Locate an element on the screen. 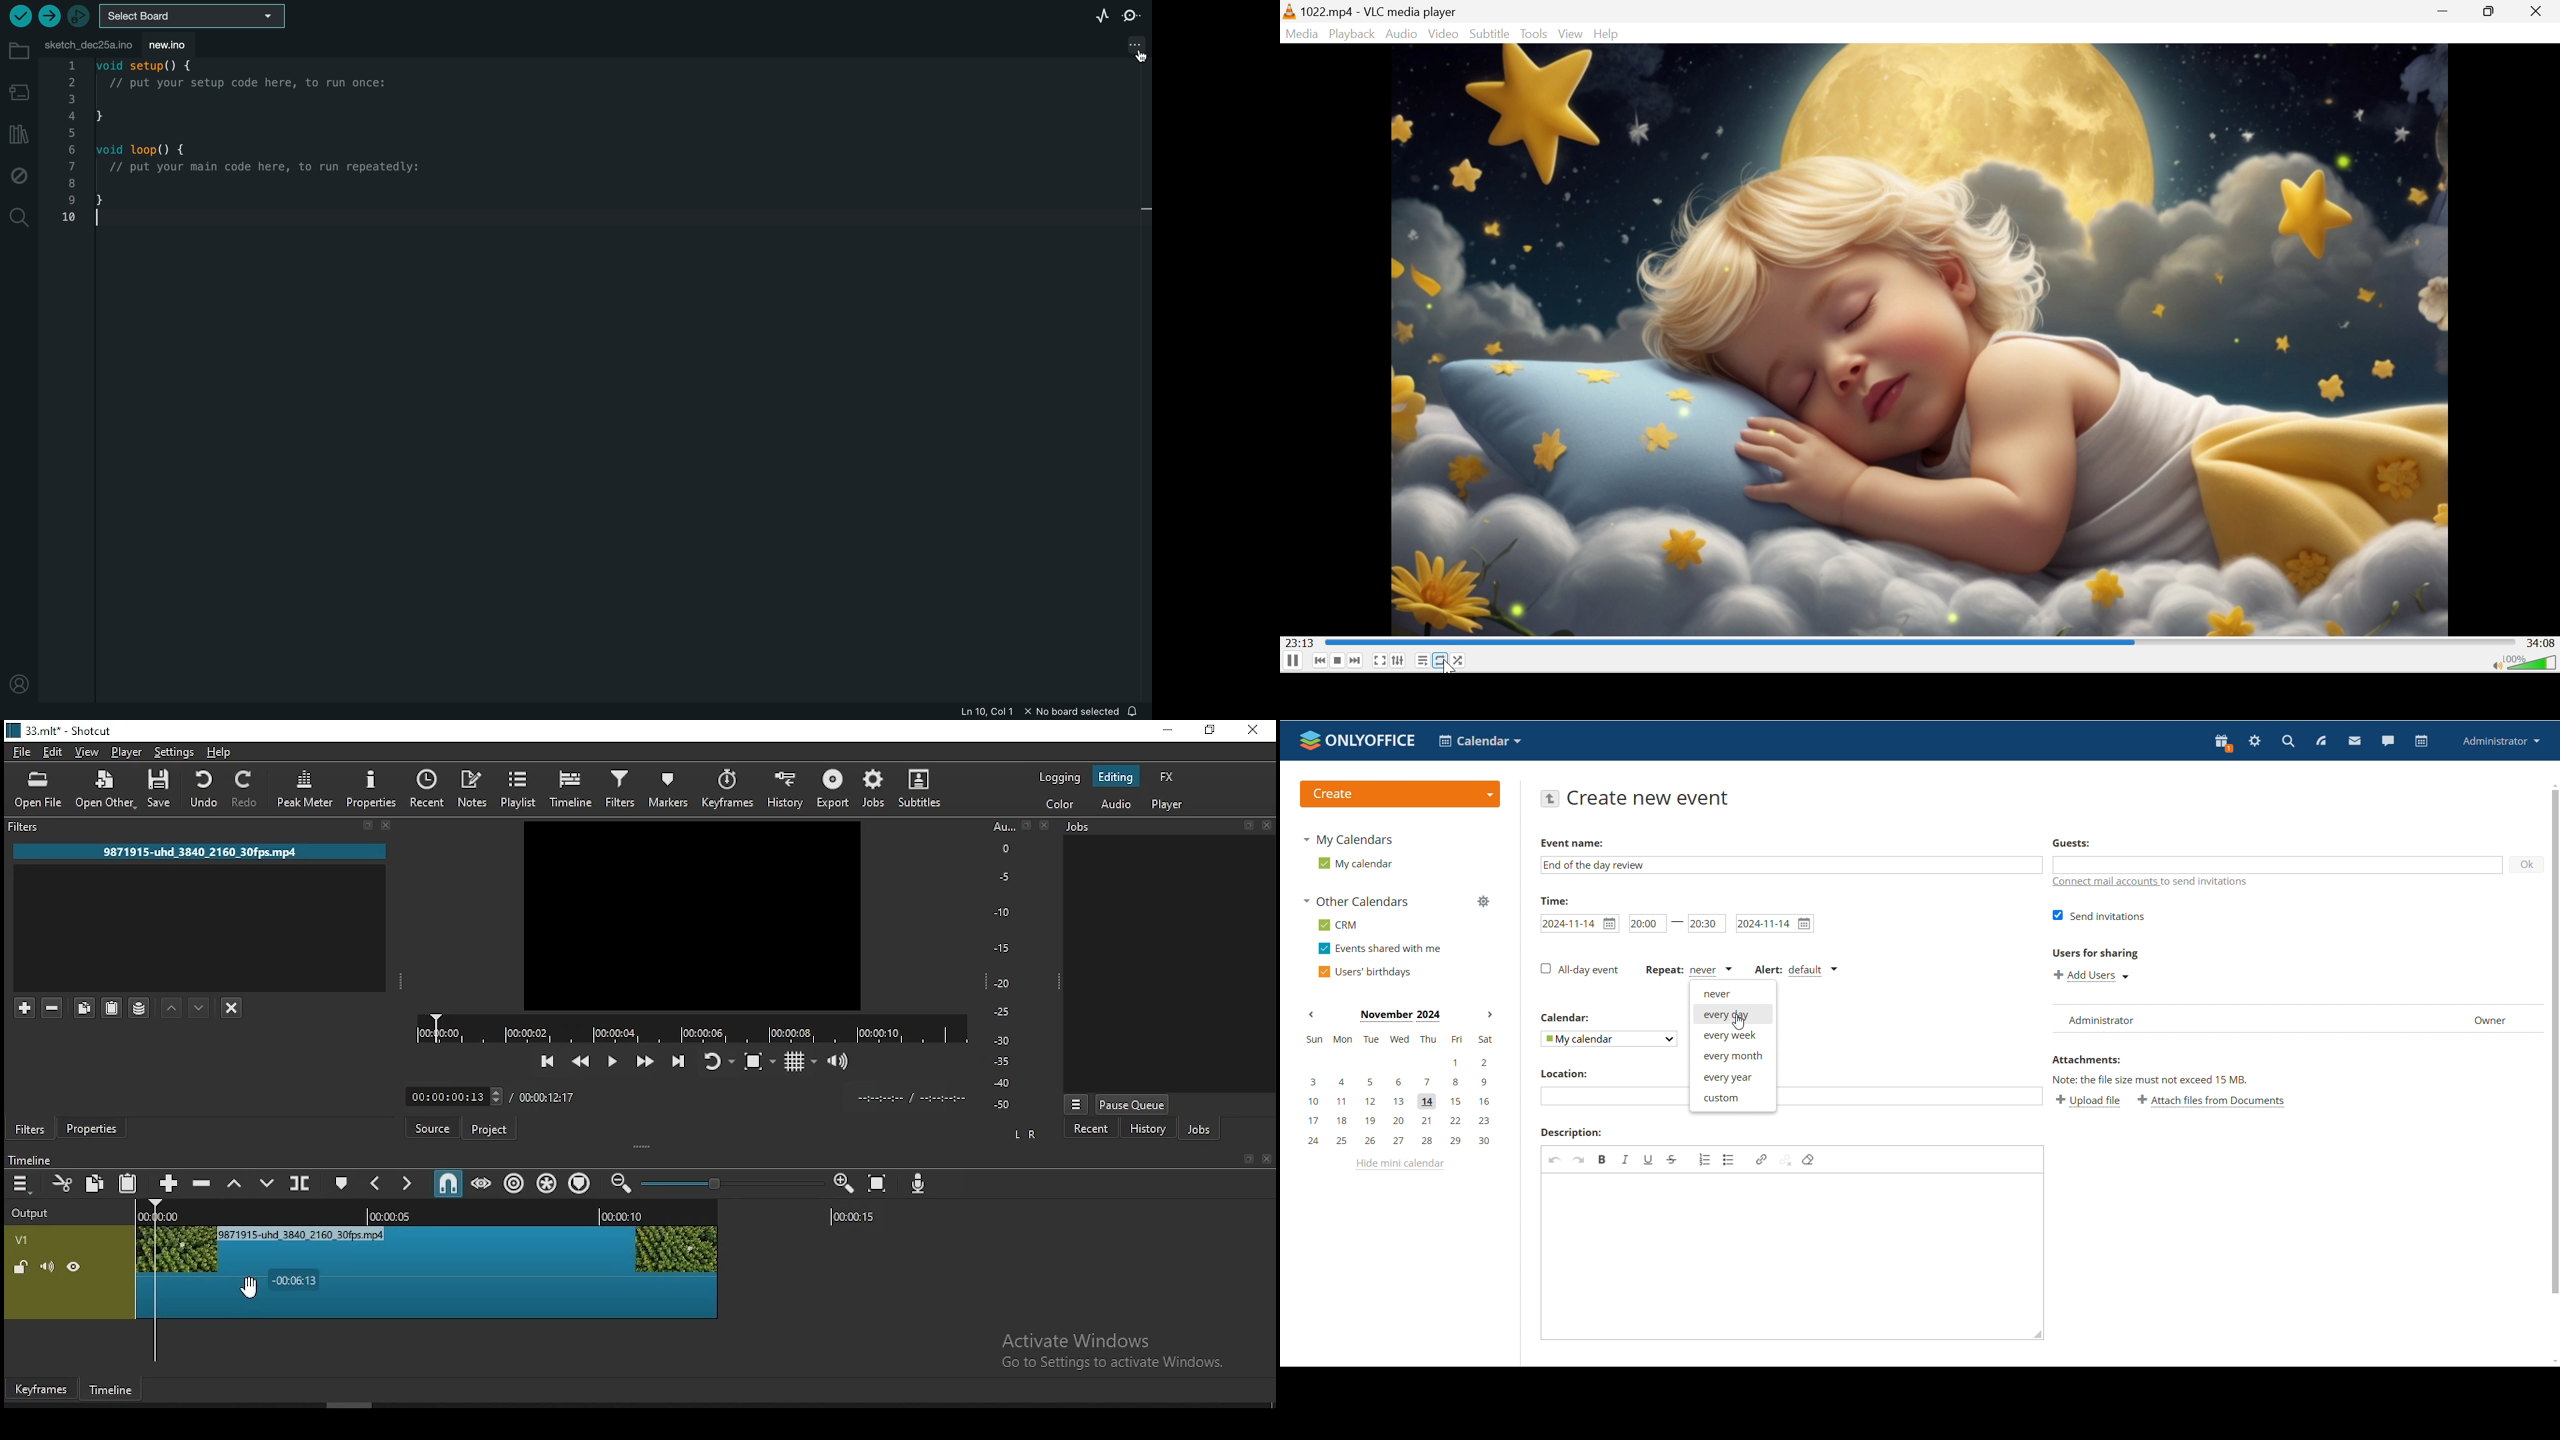  export is located at coordinates (835, 790).